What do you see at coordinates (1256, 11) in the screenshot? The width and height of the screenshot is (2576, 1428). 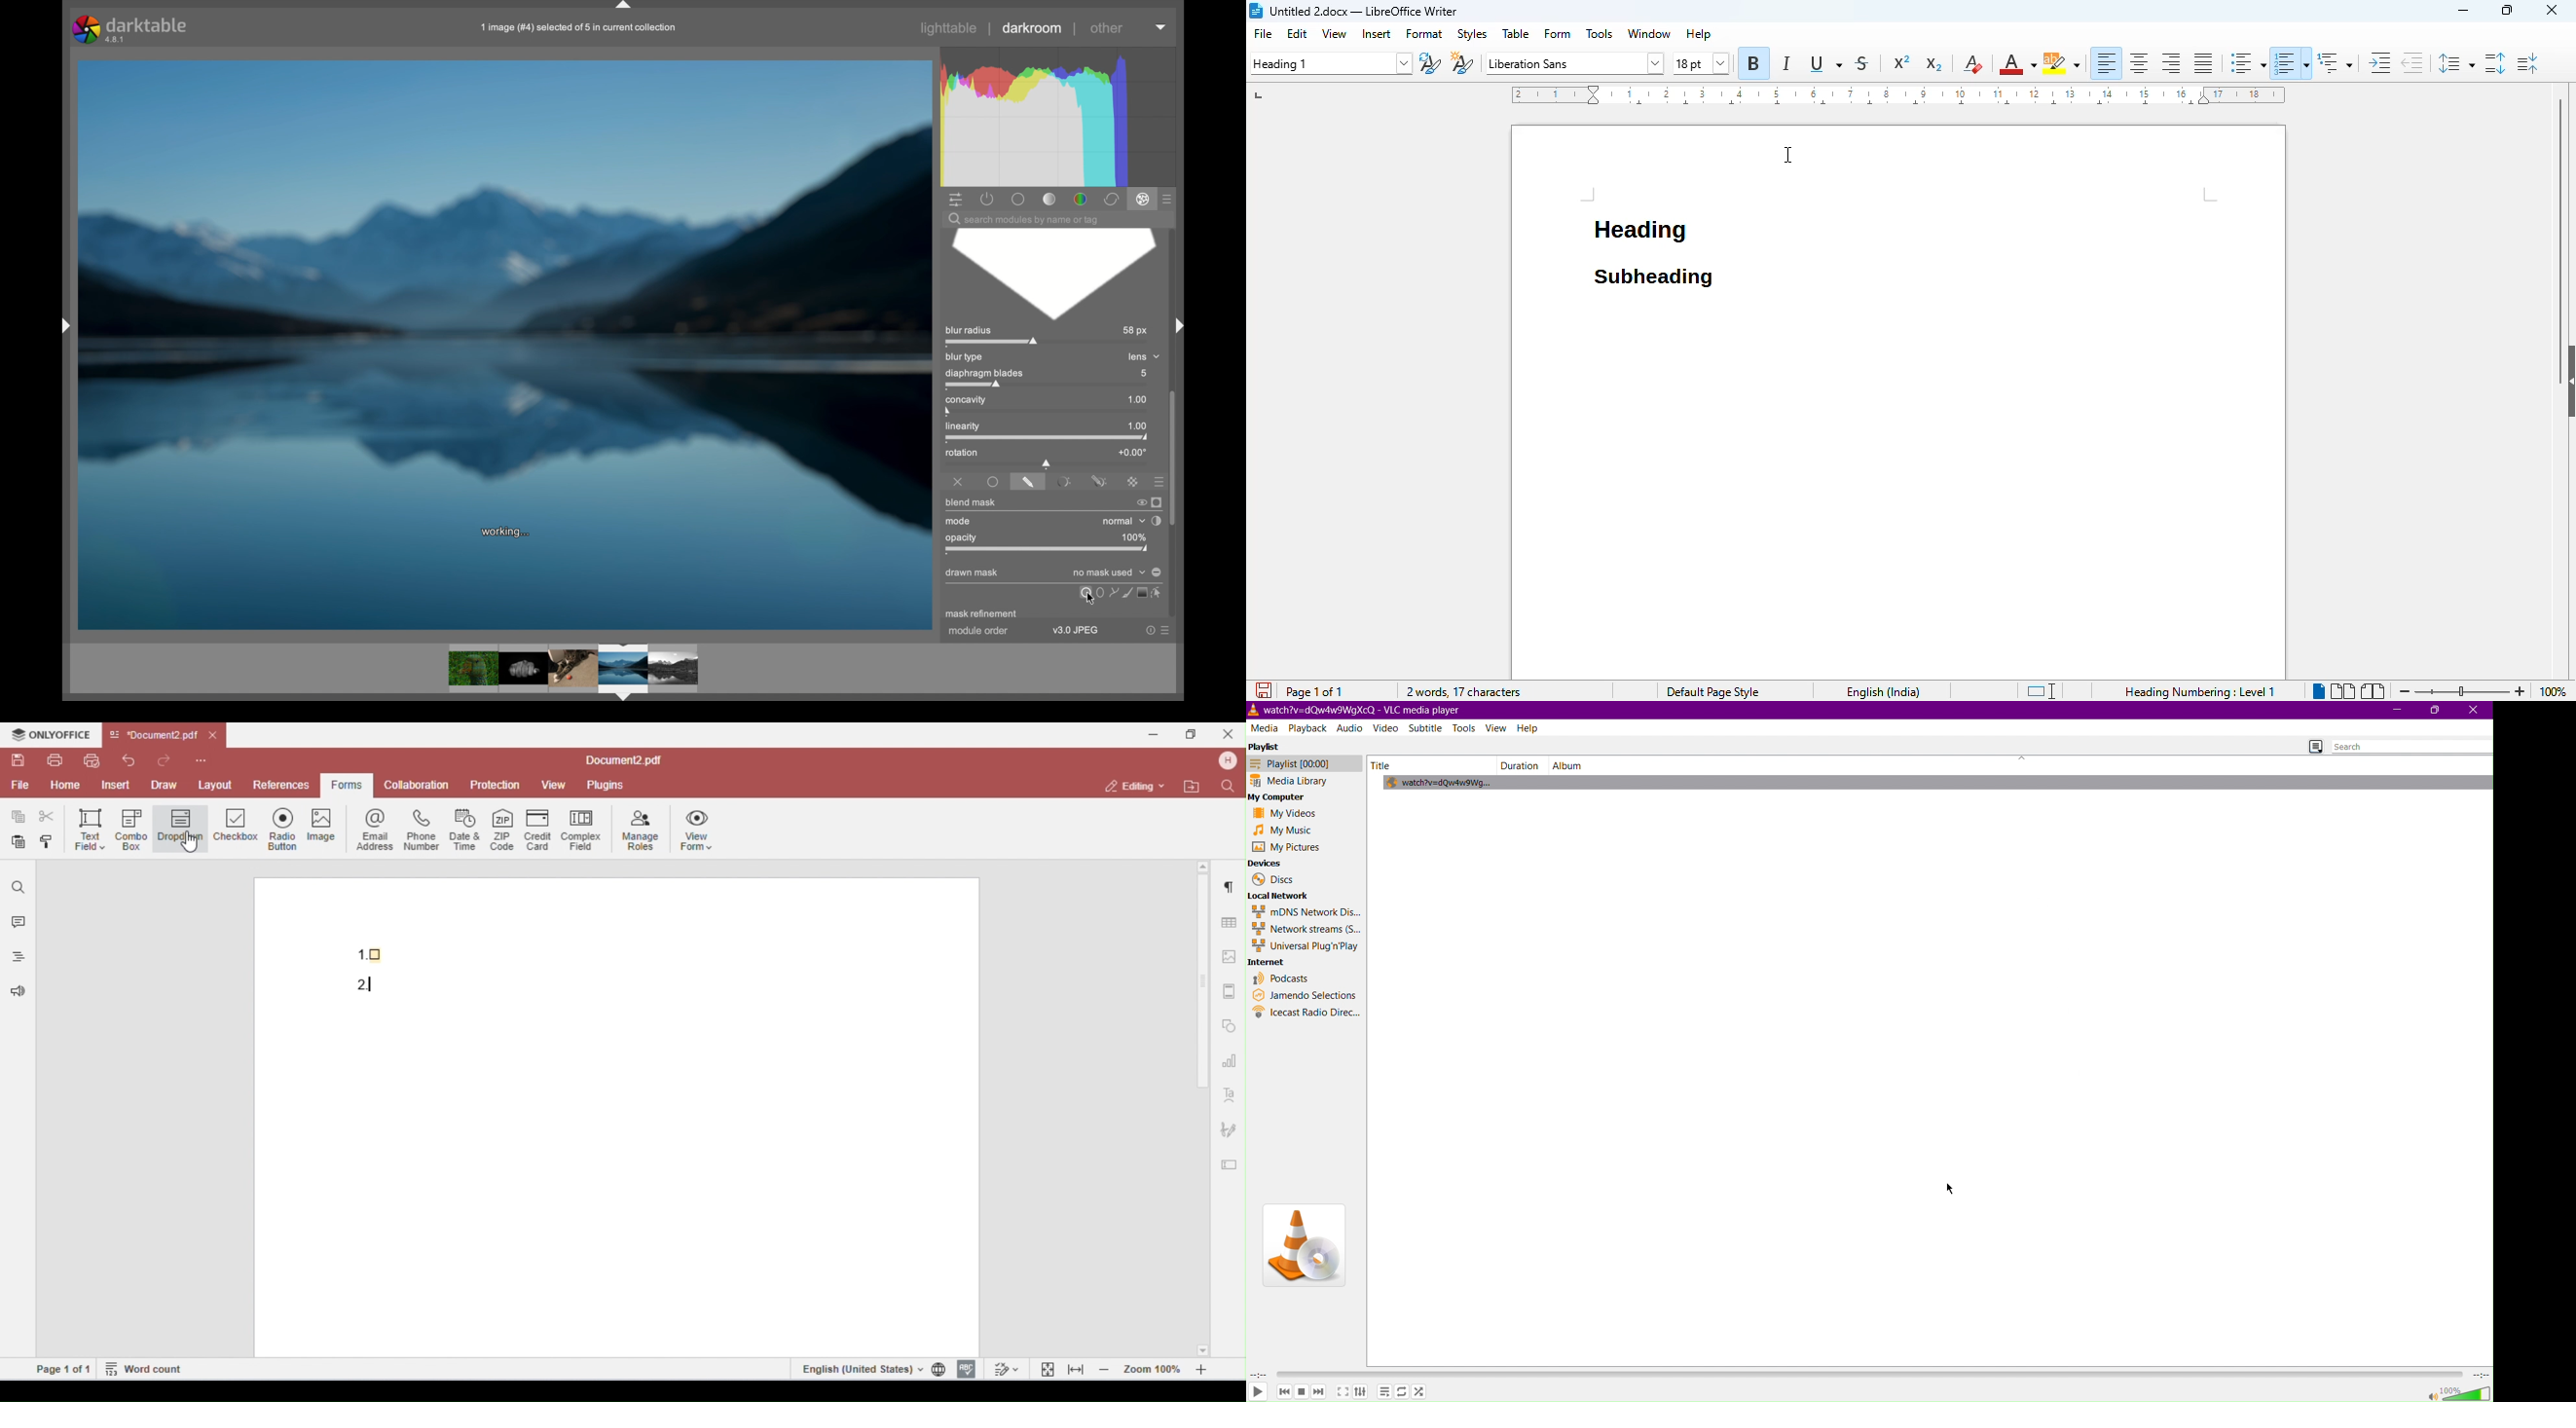 I see `logo` at bounding box center [1256, 11].